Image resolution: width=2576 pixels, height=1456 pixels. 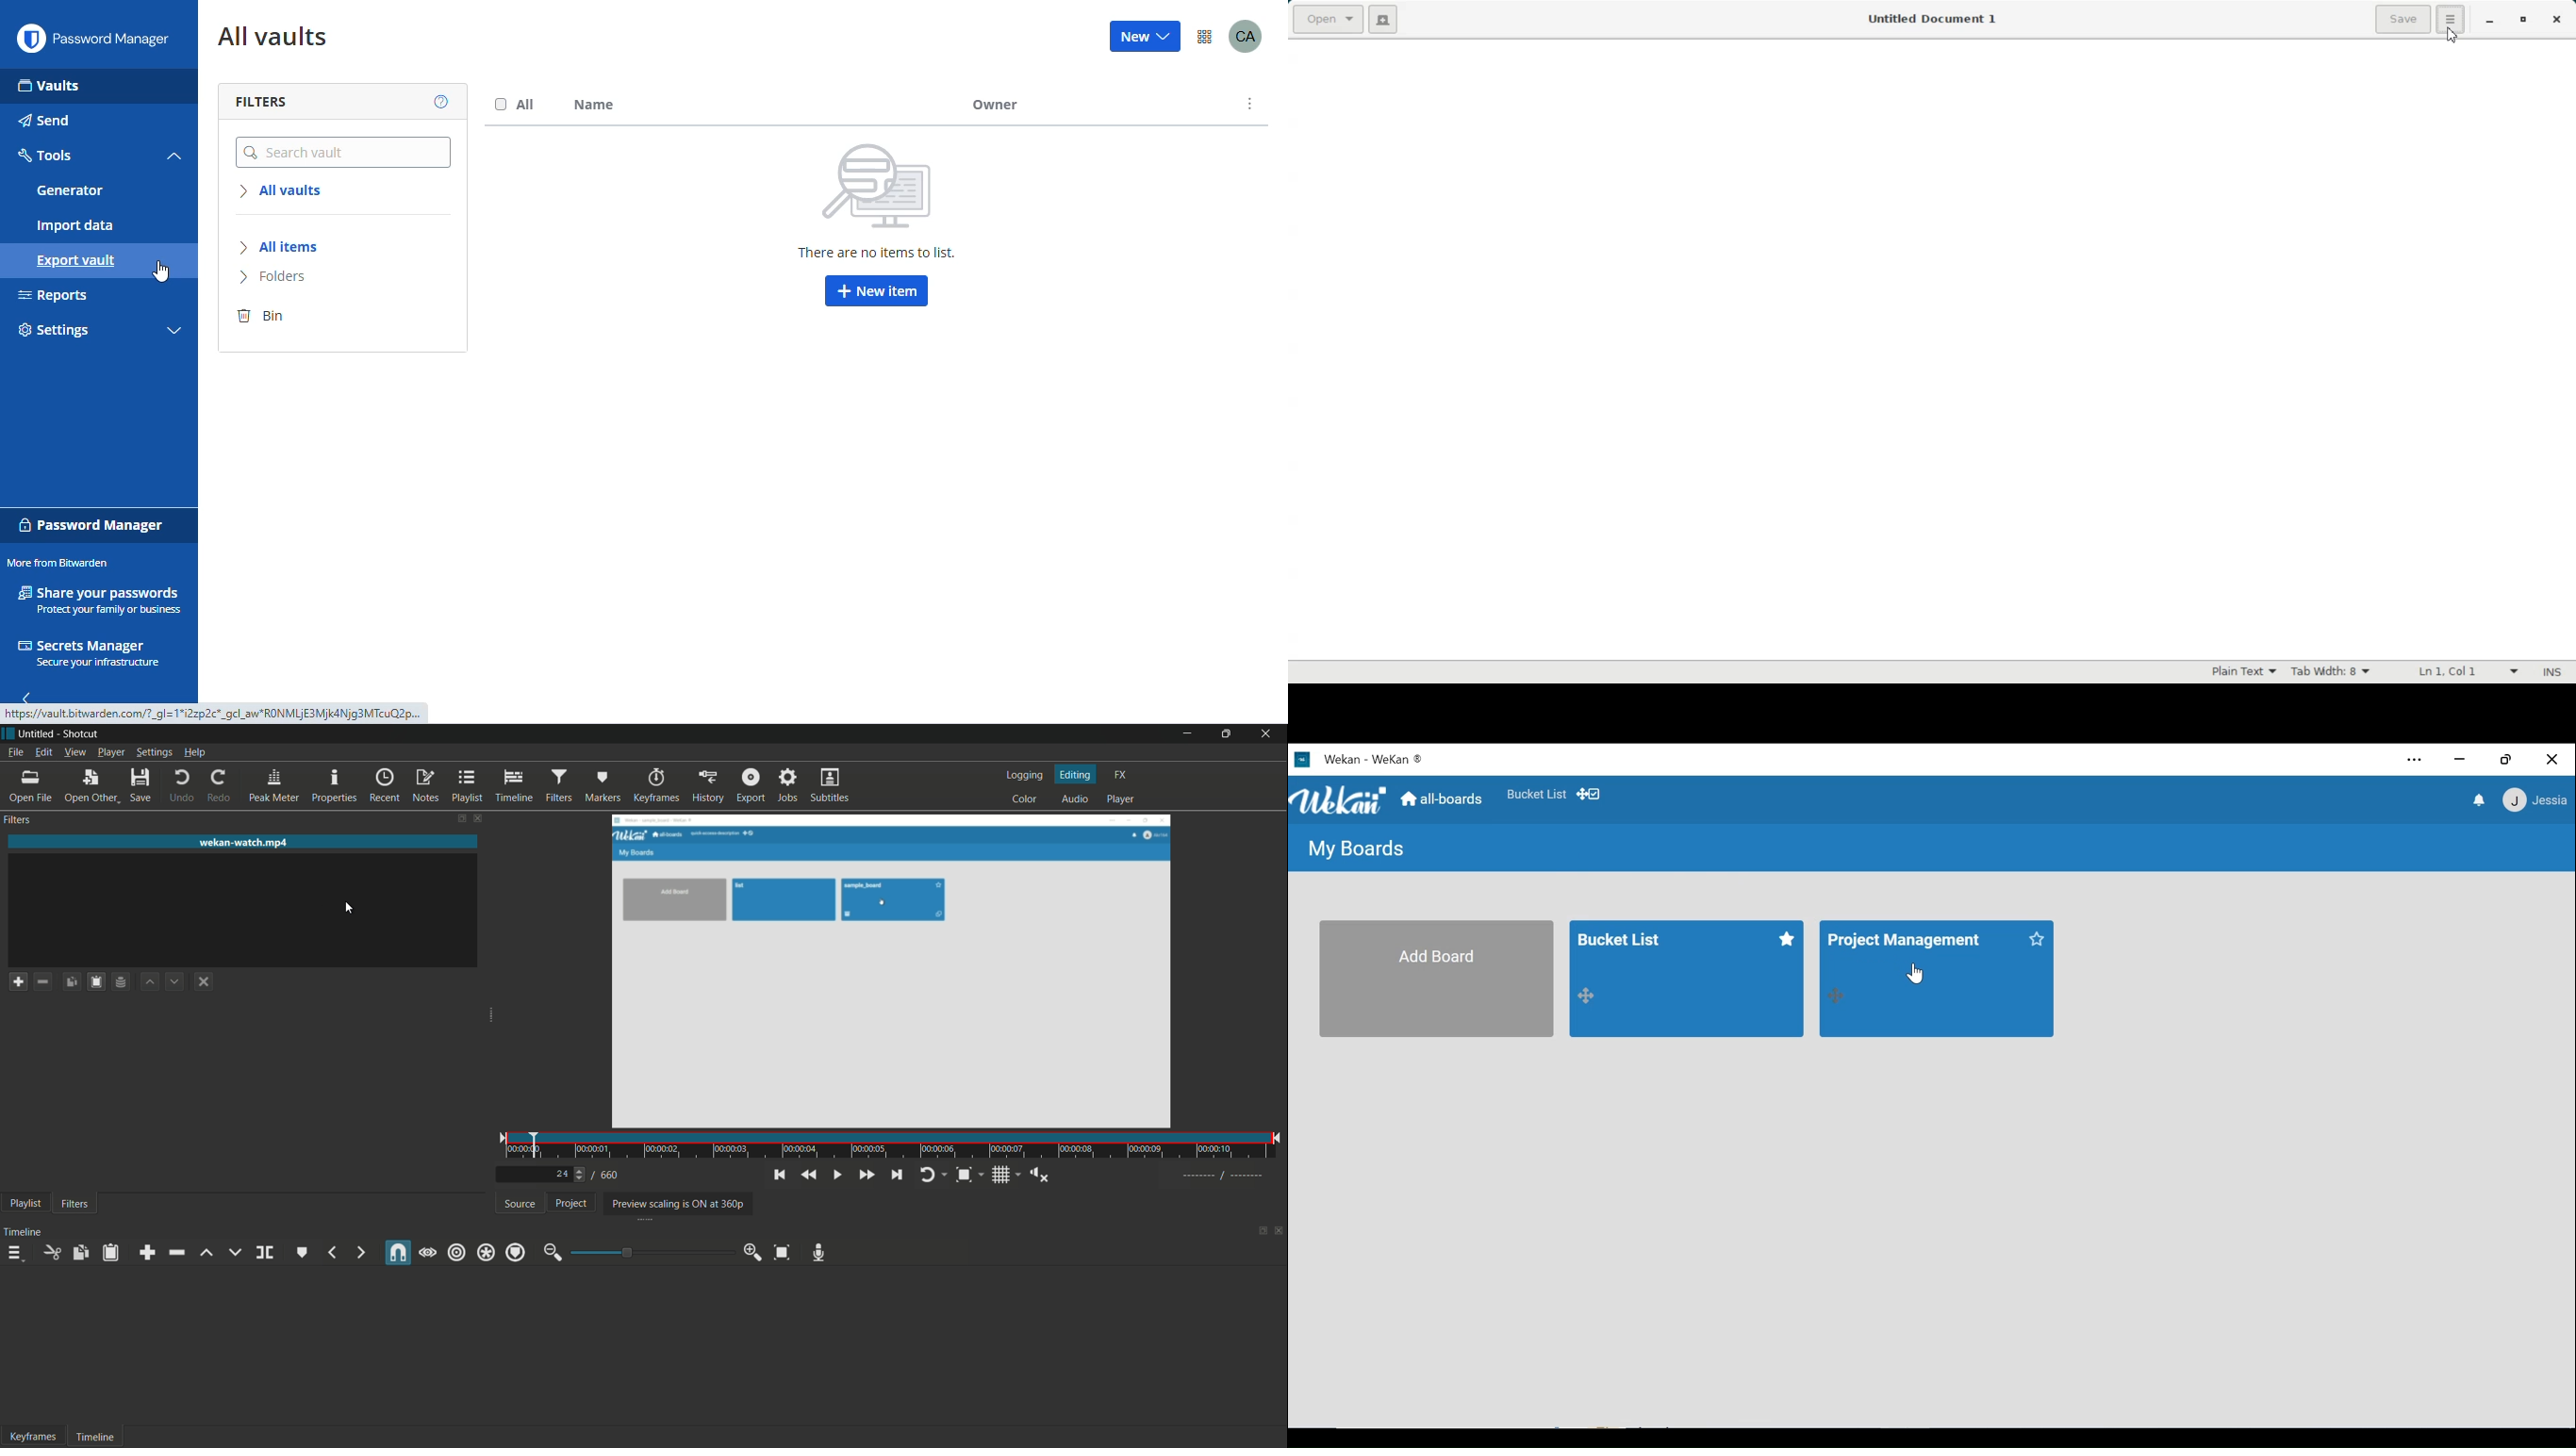 I want to click on profile, so click(x=1247, y=36).